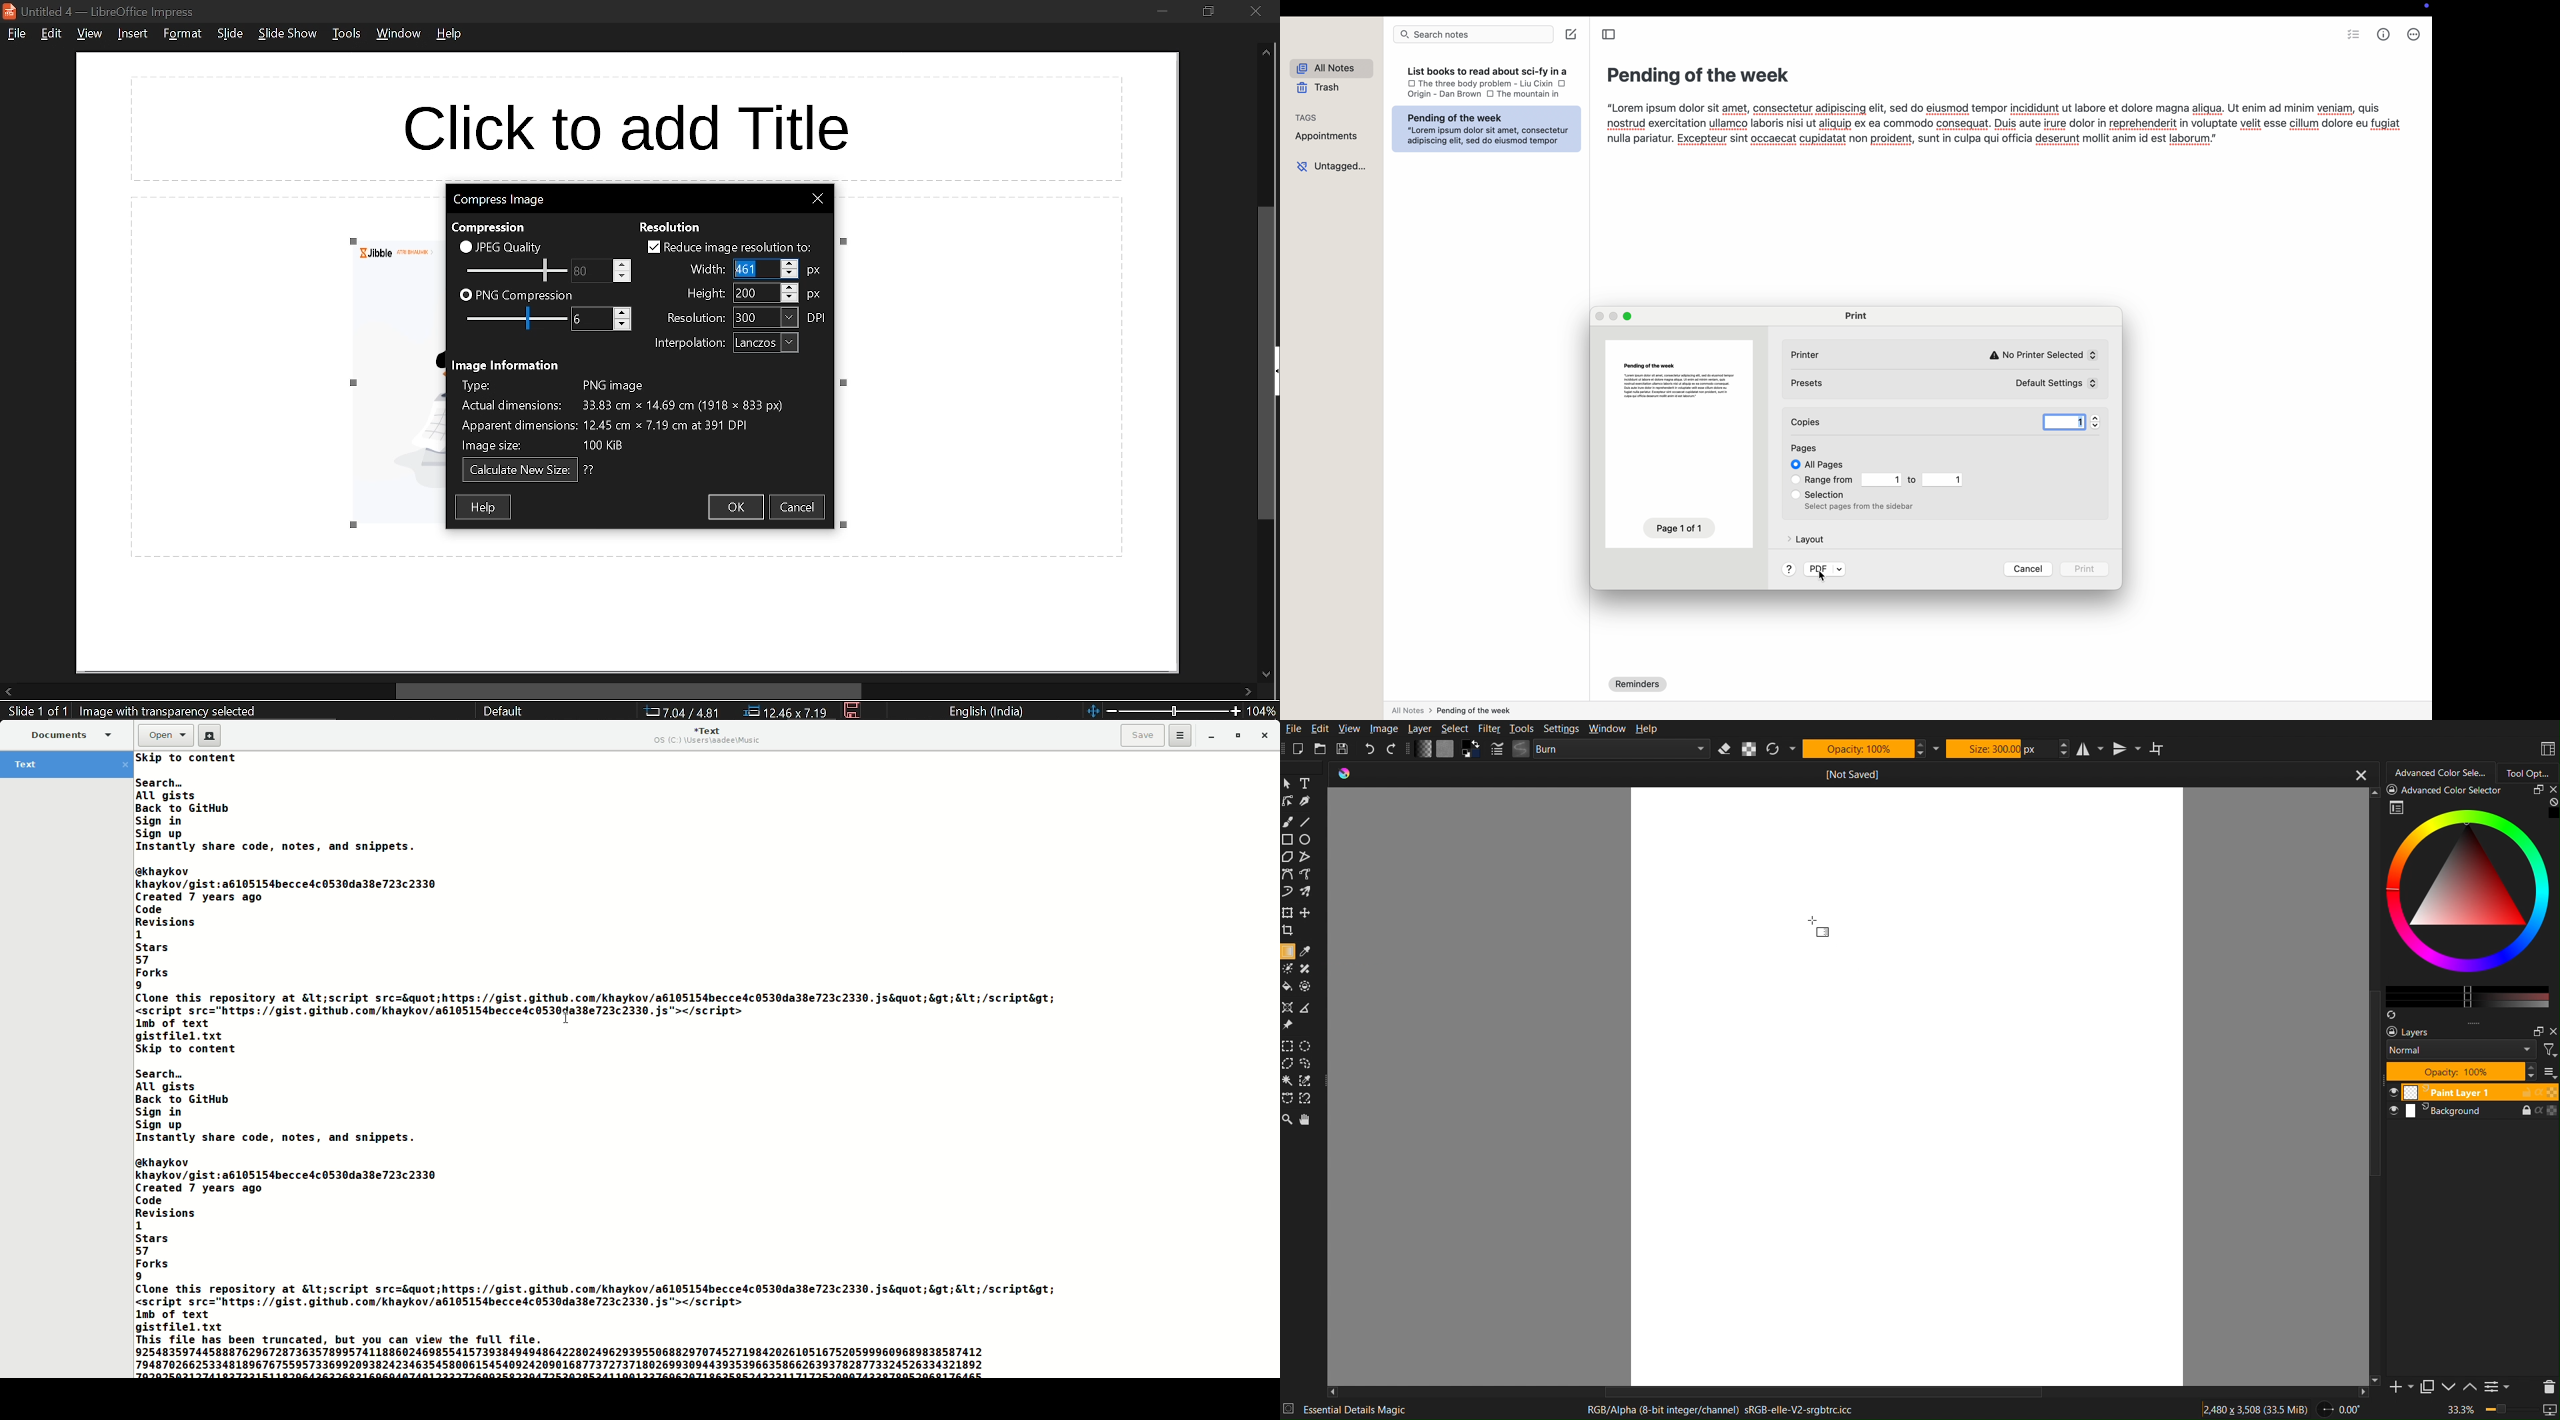 The width and height of the screenshot is (2576, 1428). What do you see at coordinates (345, 37) in the screenshot?
I see `tools` at bounding box center [345, 37].